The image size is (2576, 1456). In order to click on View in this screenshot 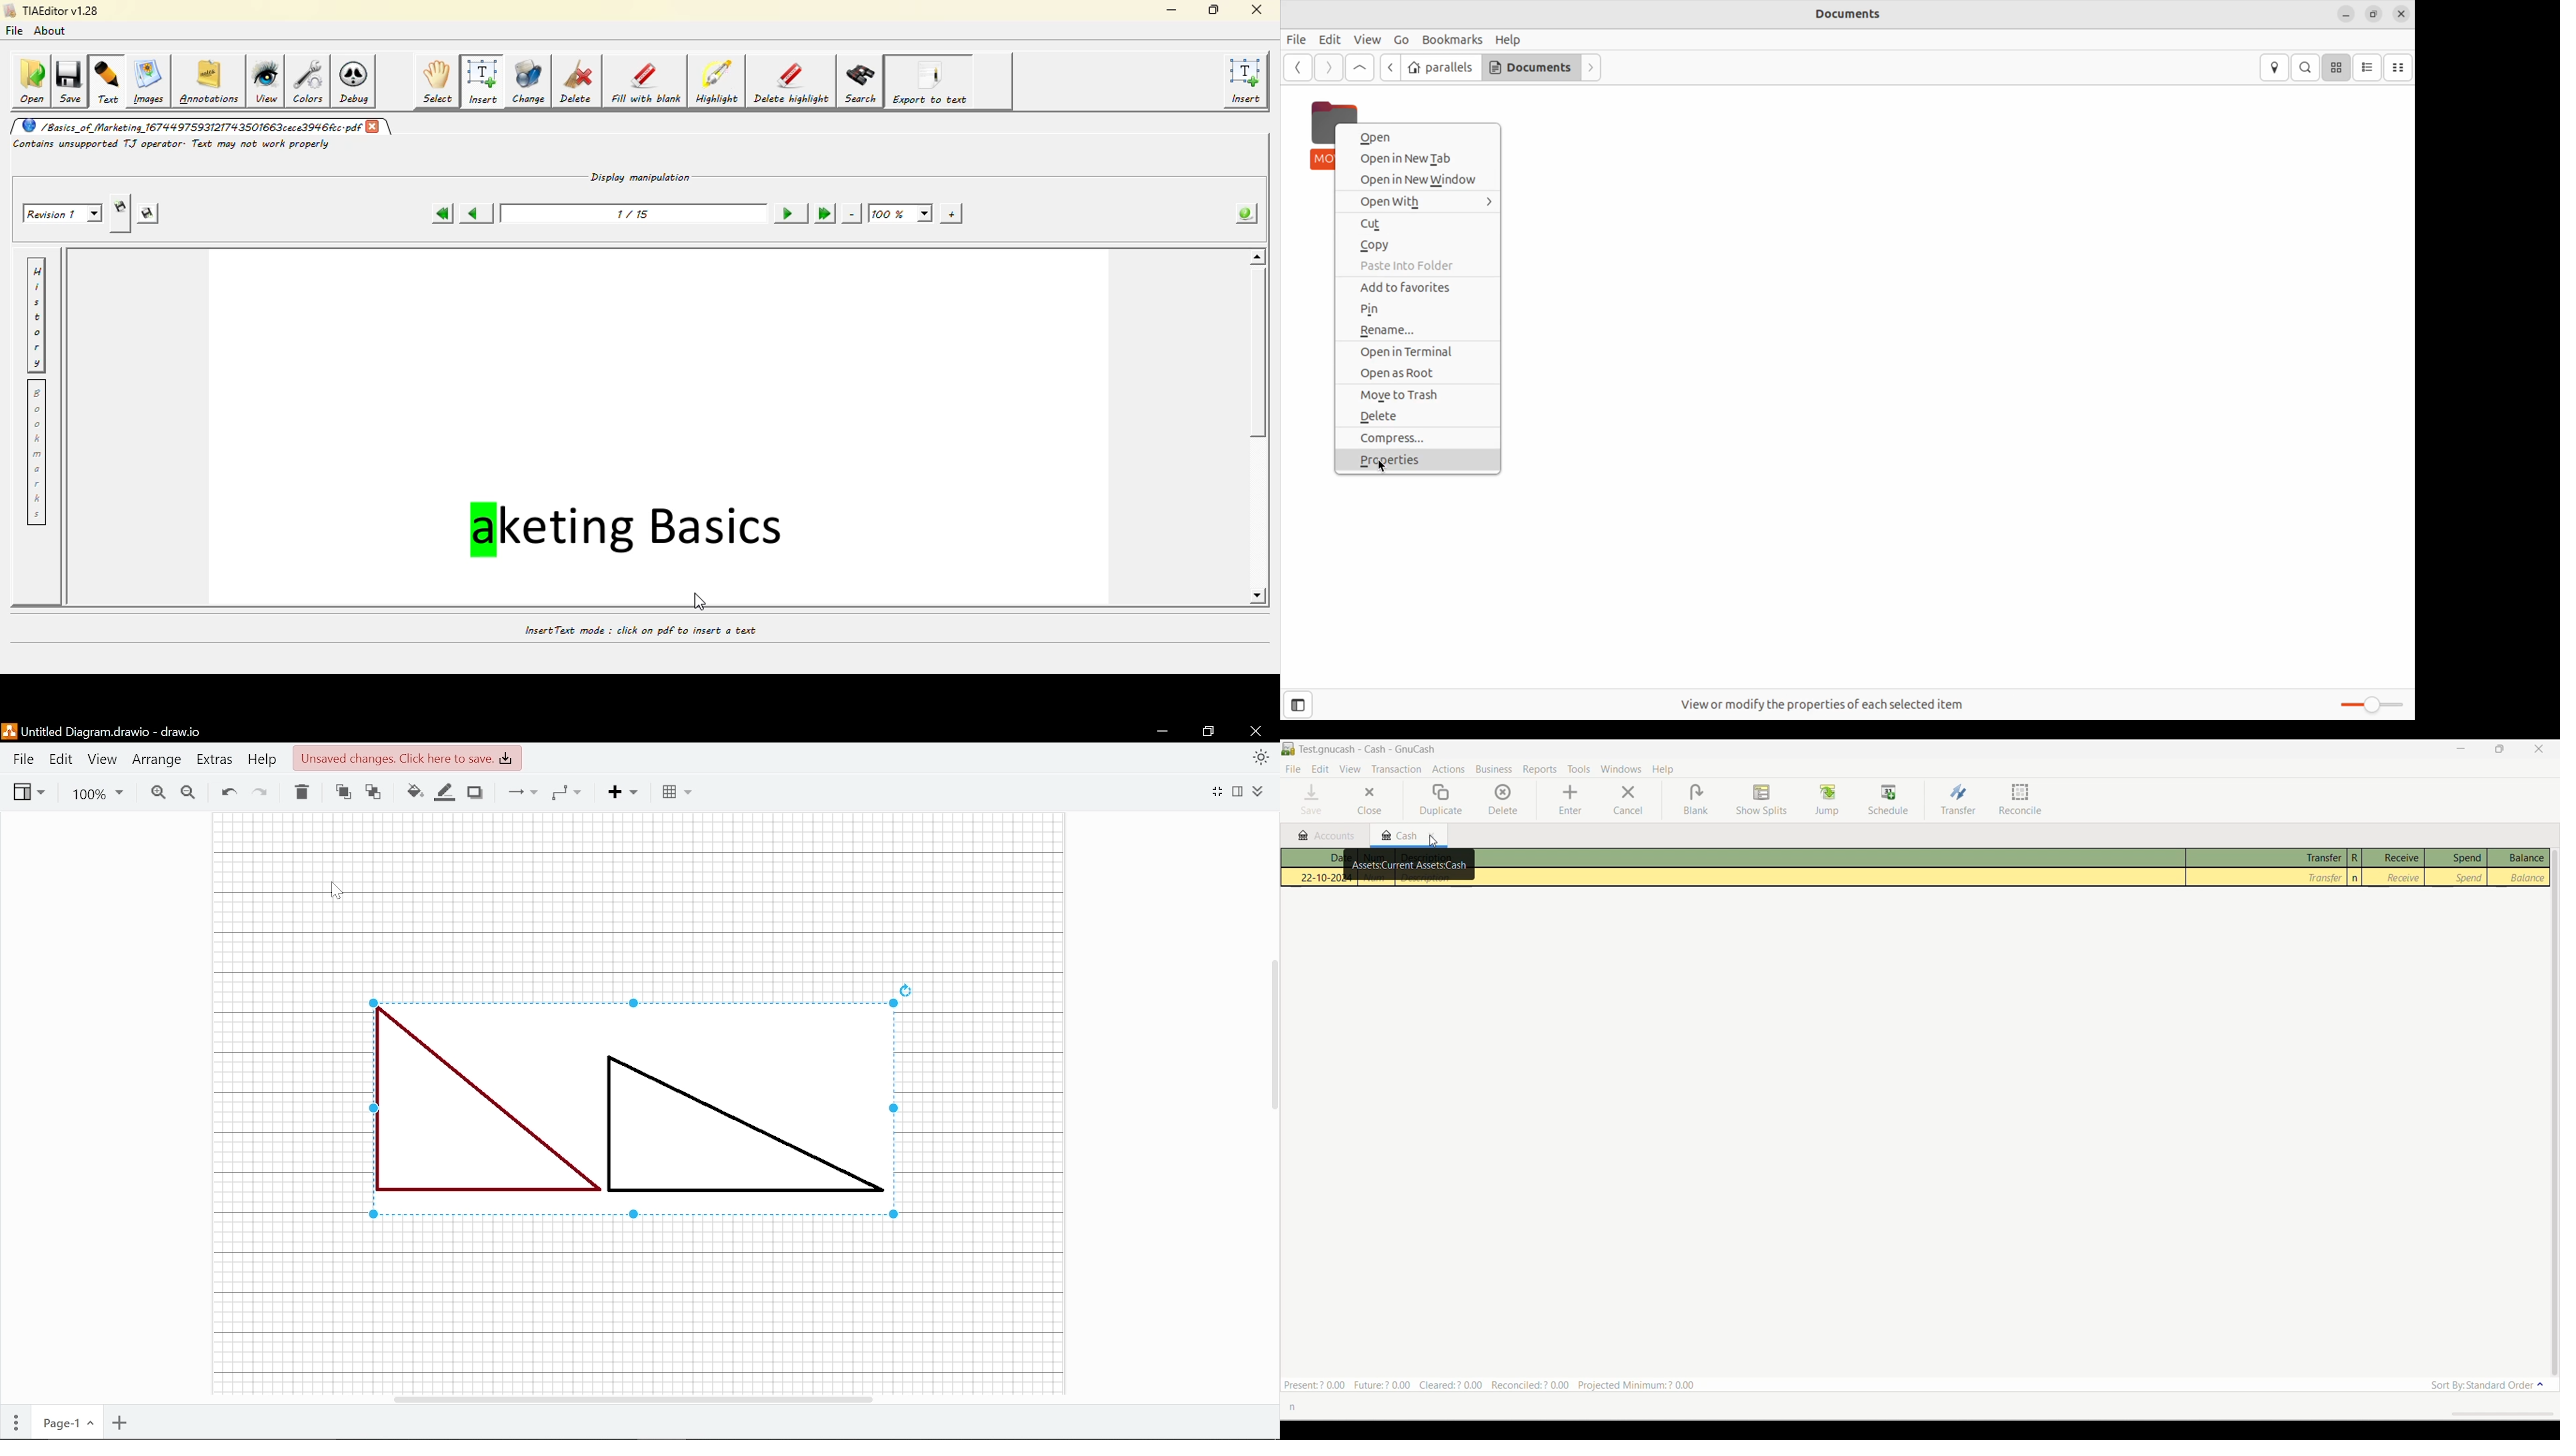, I will do `click(1350, 769)`.